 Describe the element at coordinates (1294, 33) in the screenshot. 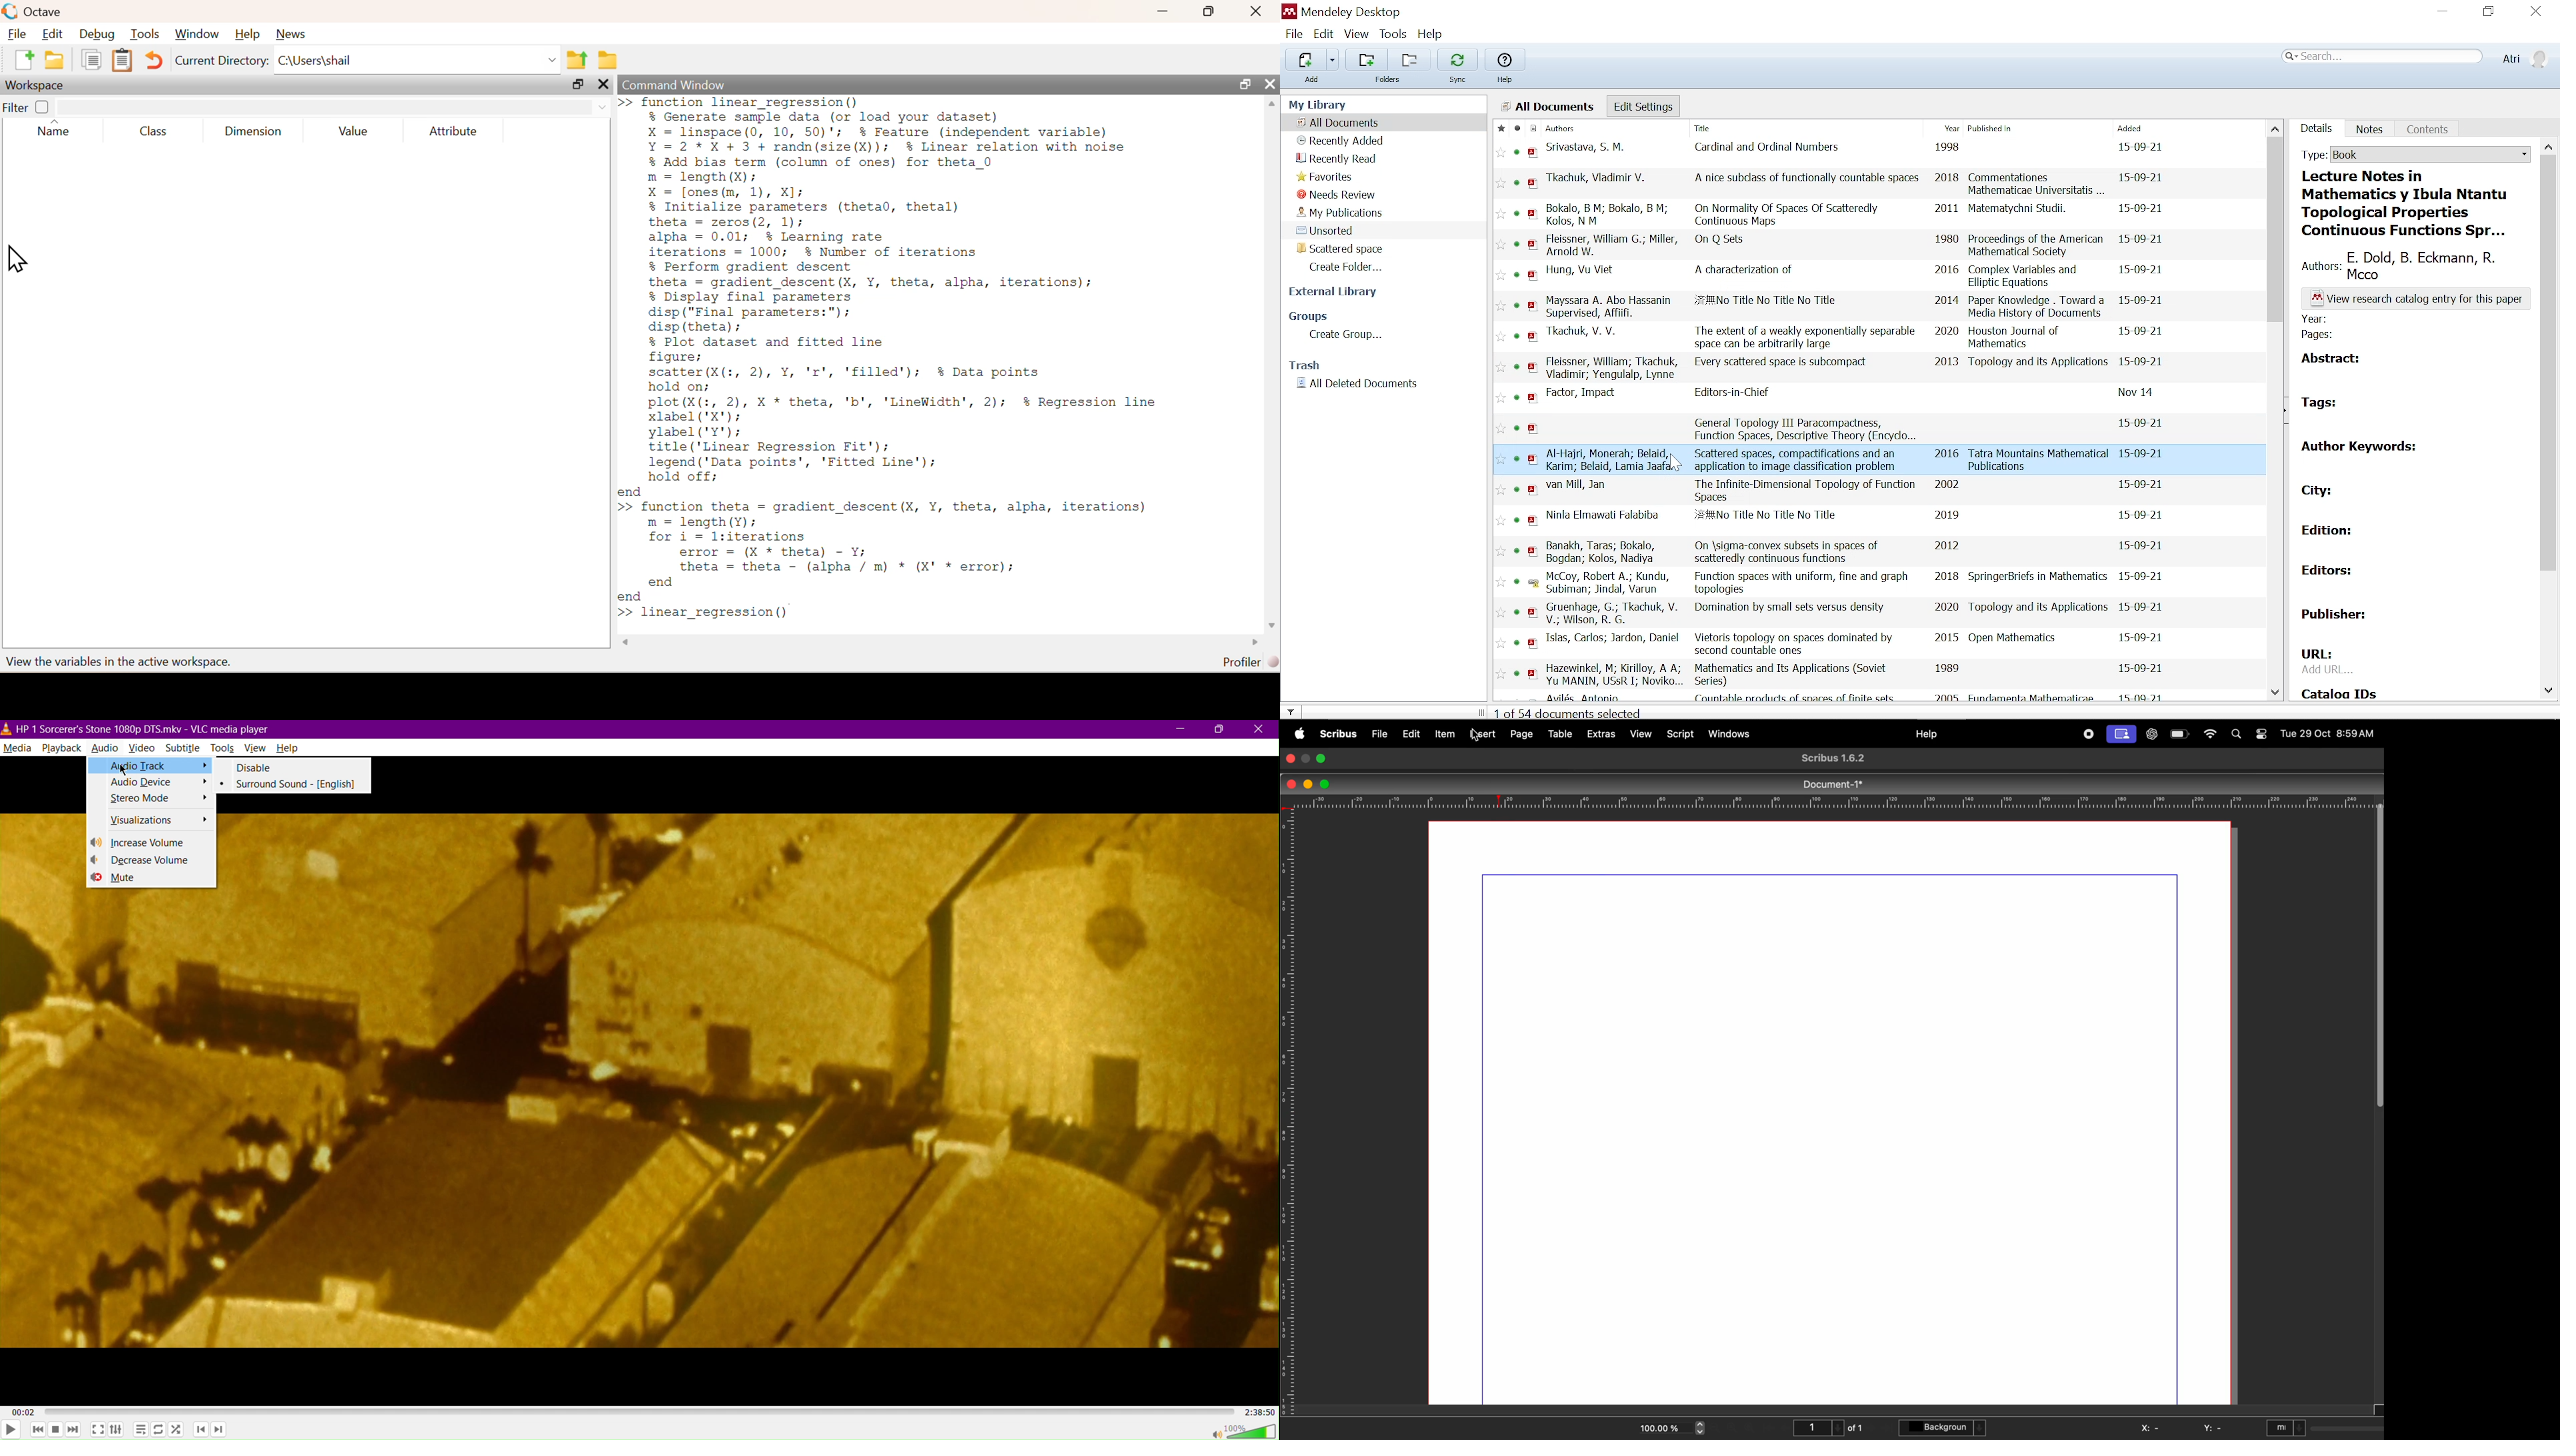

I see `File` at that location.